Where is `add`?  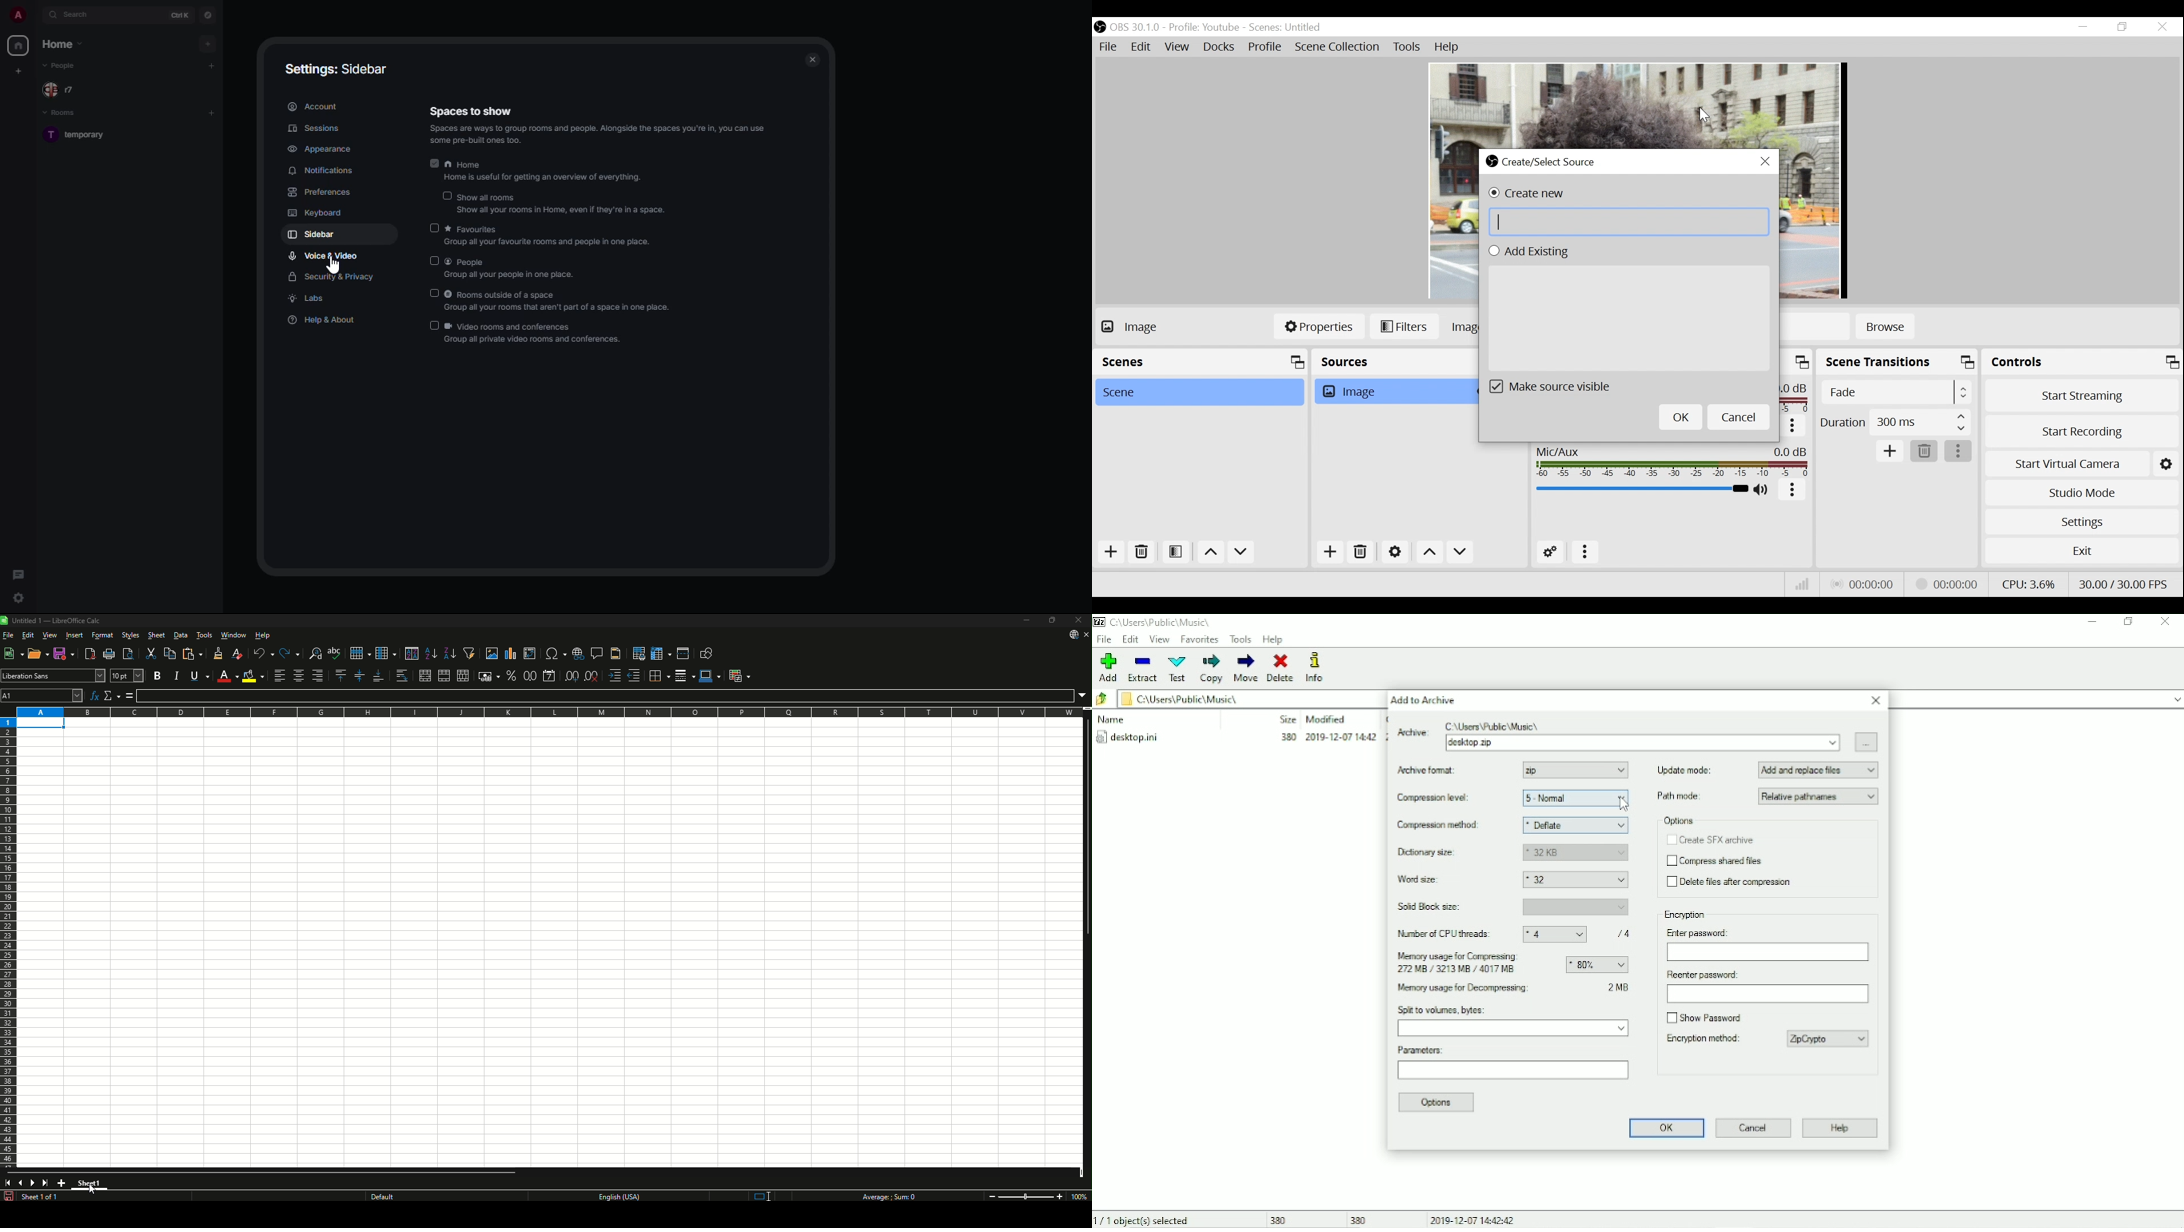
add is located at coordinates (206, 44).